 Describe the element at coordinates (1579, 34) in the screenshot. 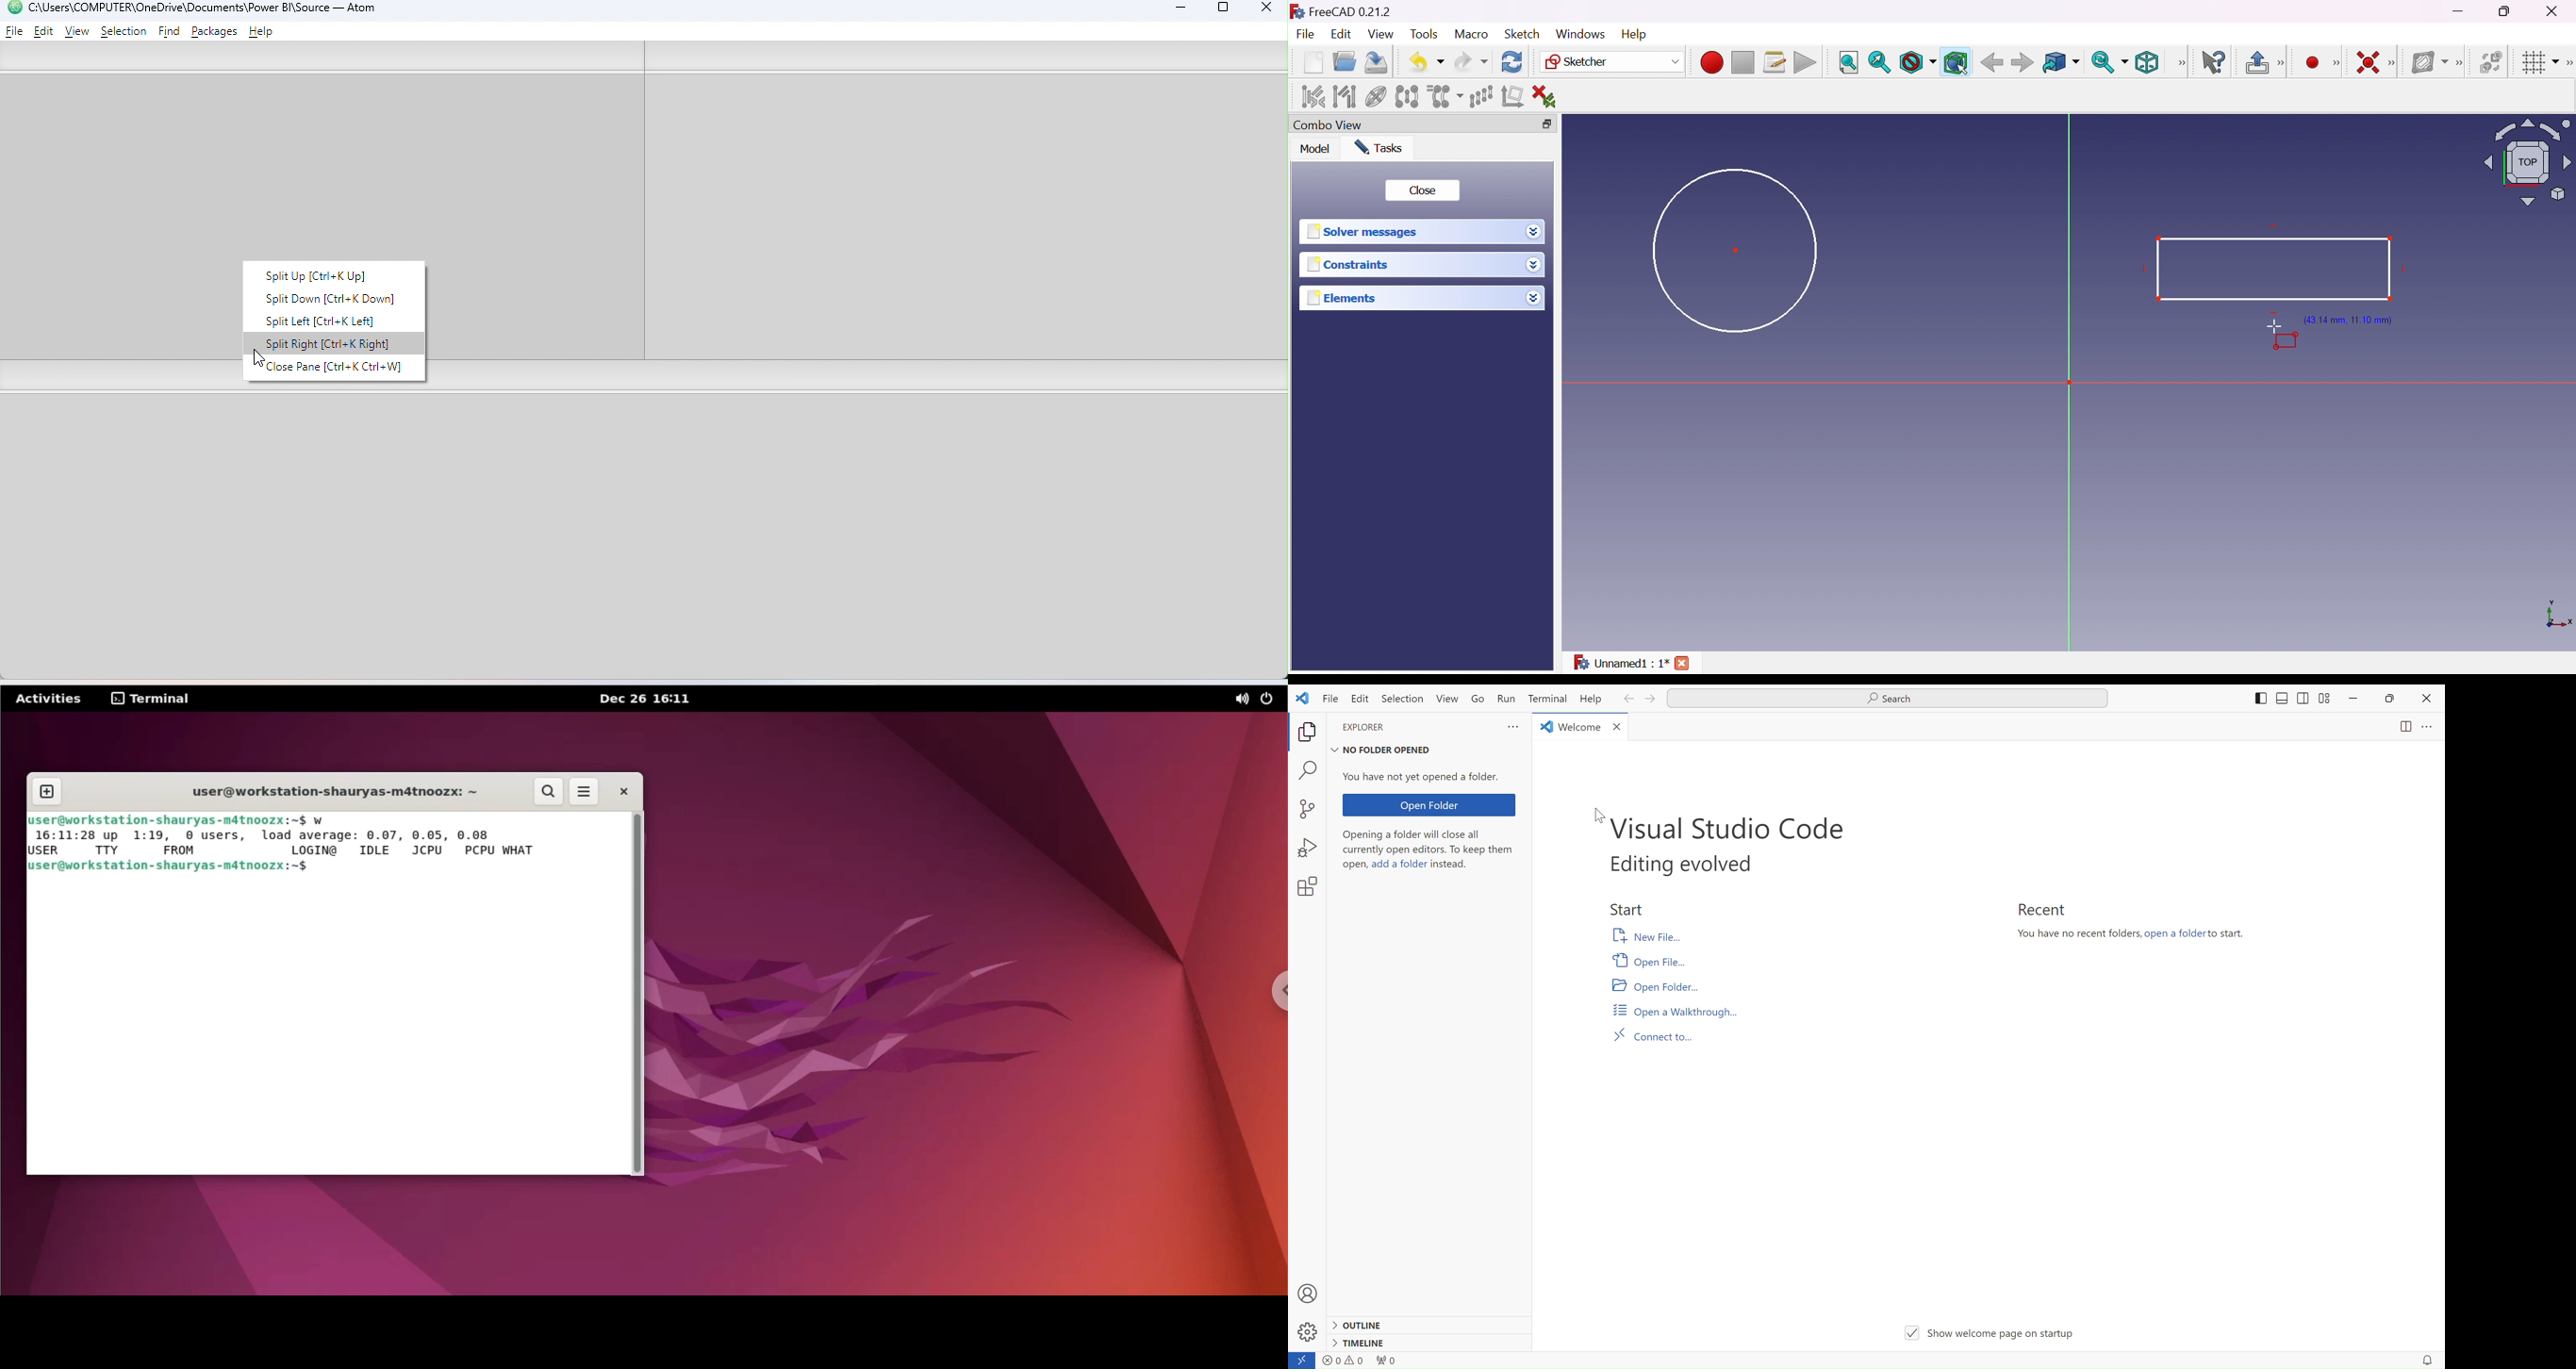

I see `Windows` at that location.